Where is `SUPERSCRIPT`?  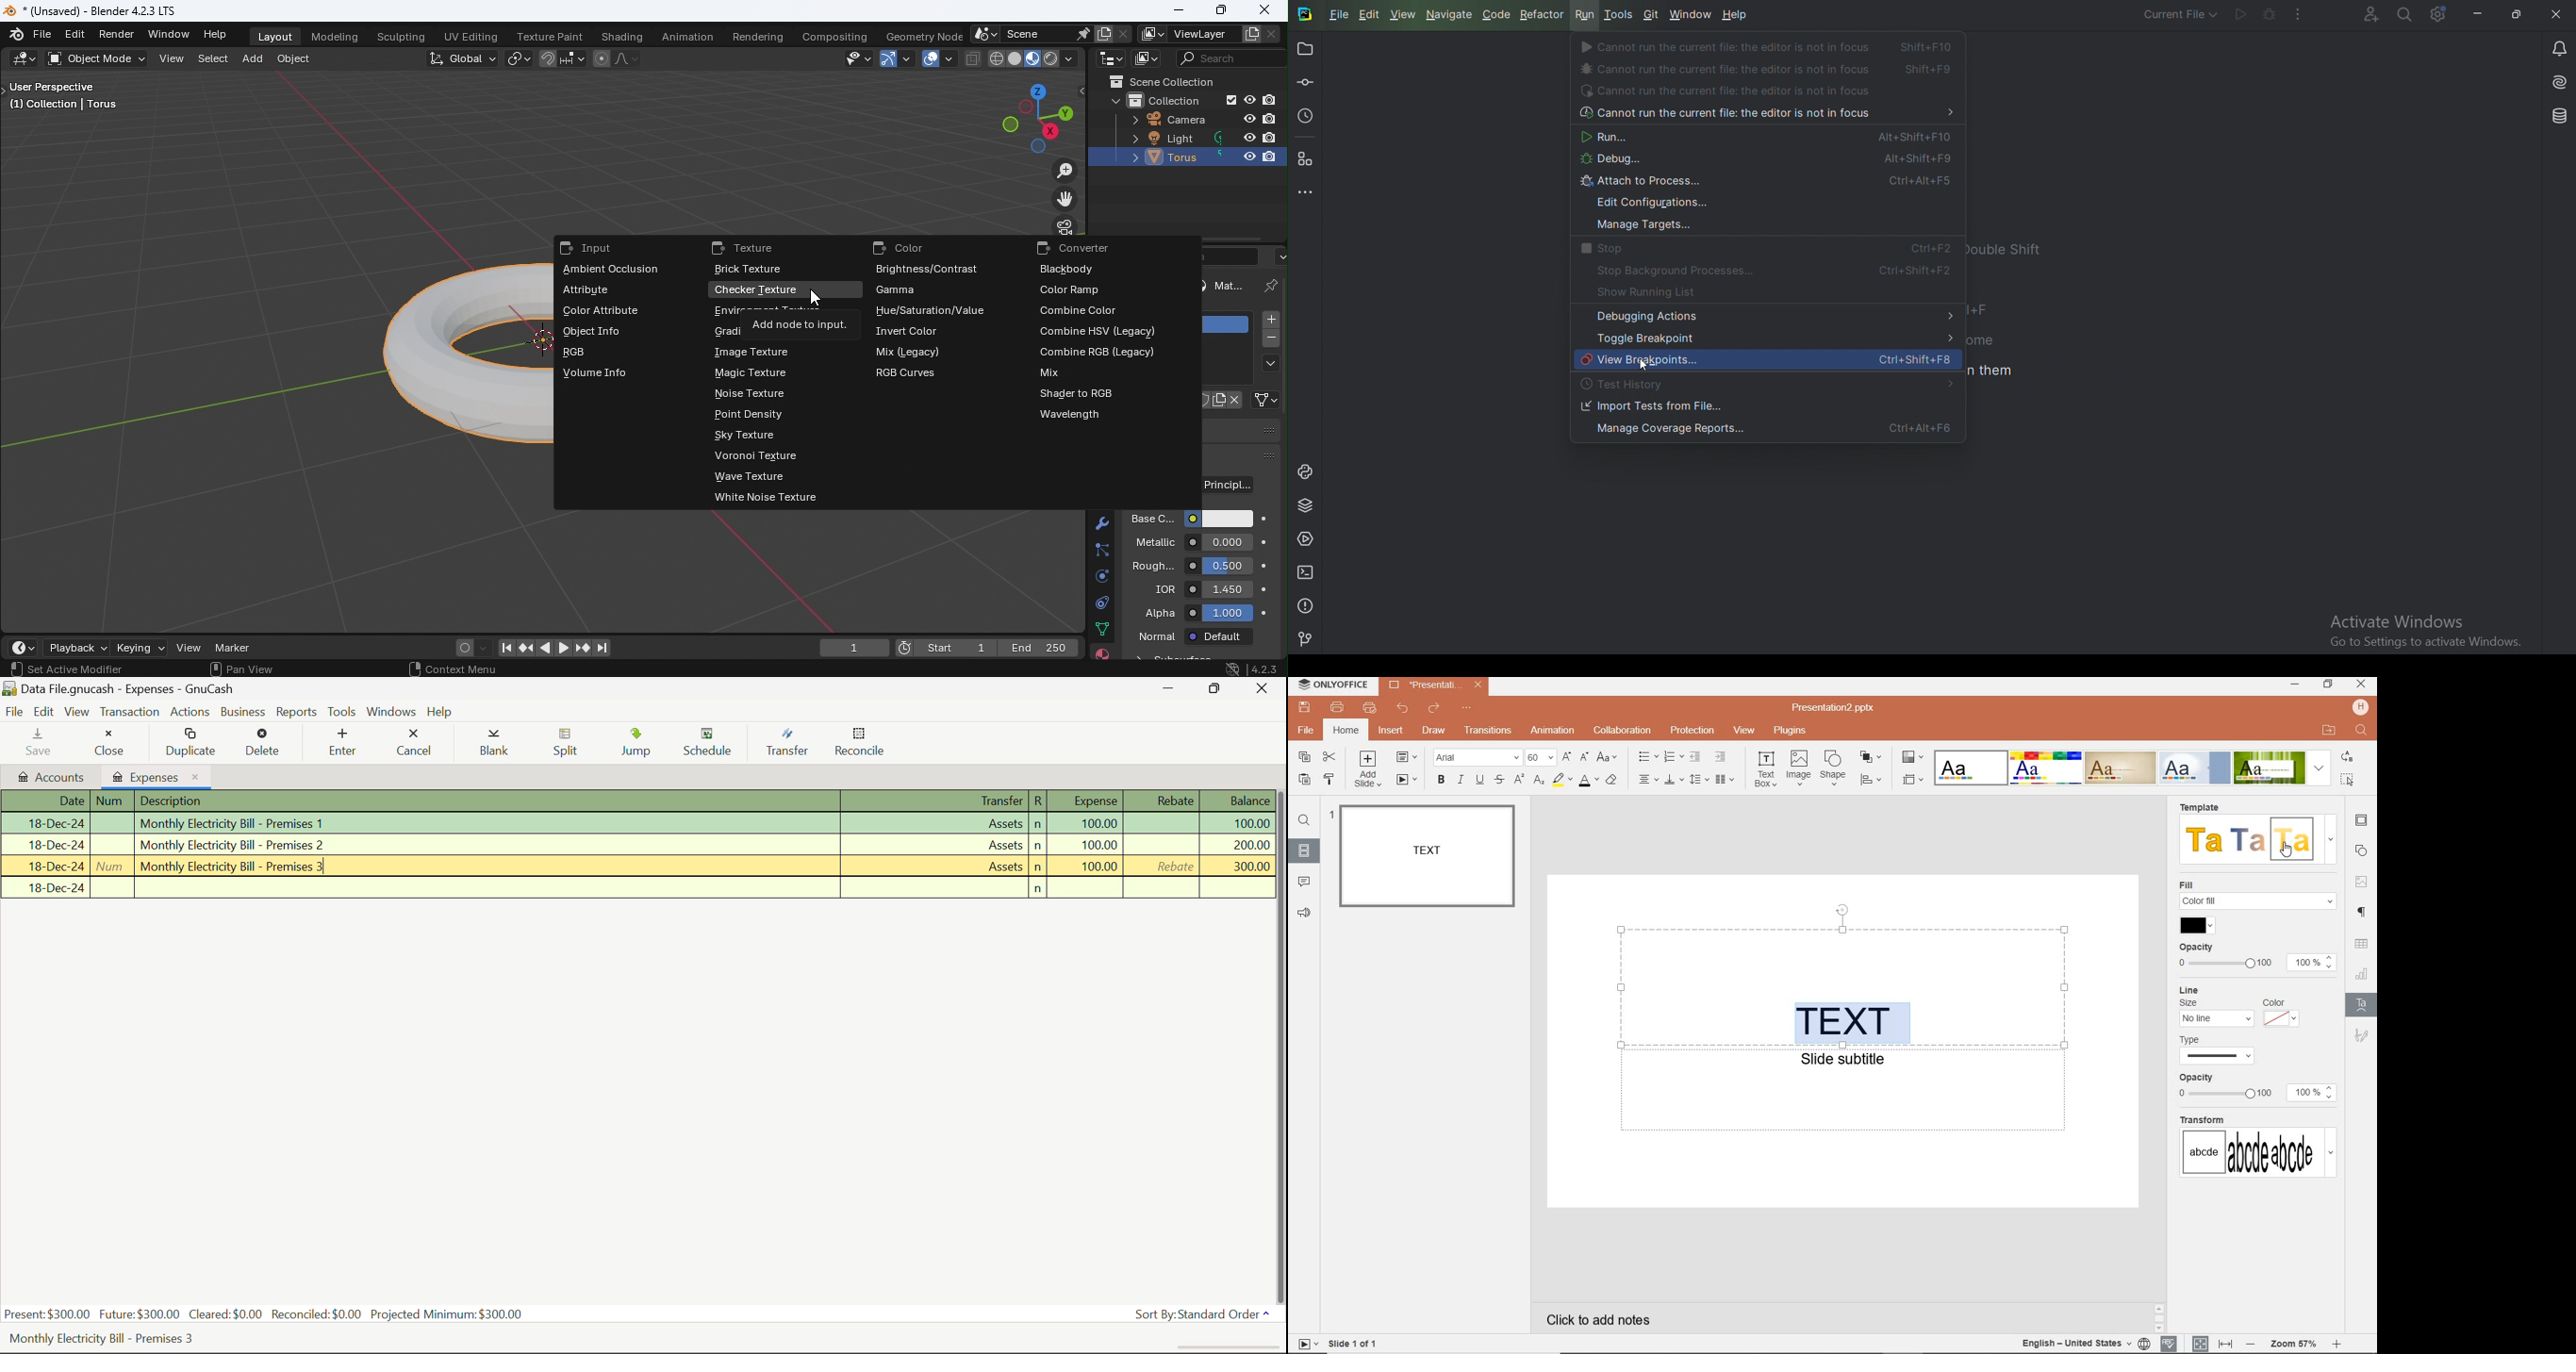
SUPERSCRIPT is located at coordinates (1520, 780).